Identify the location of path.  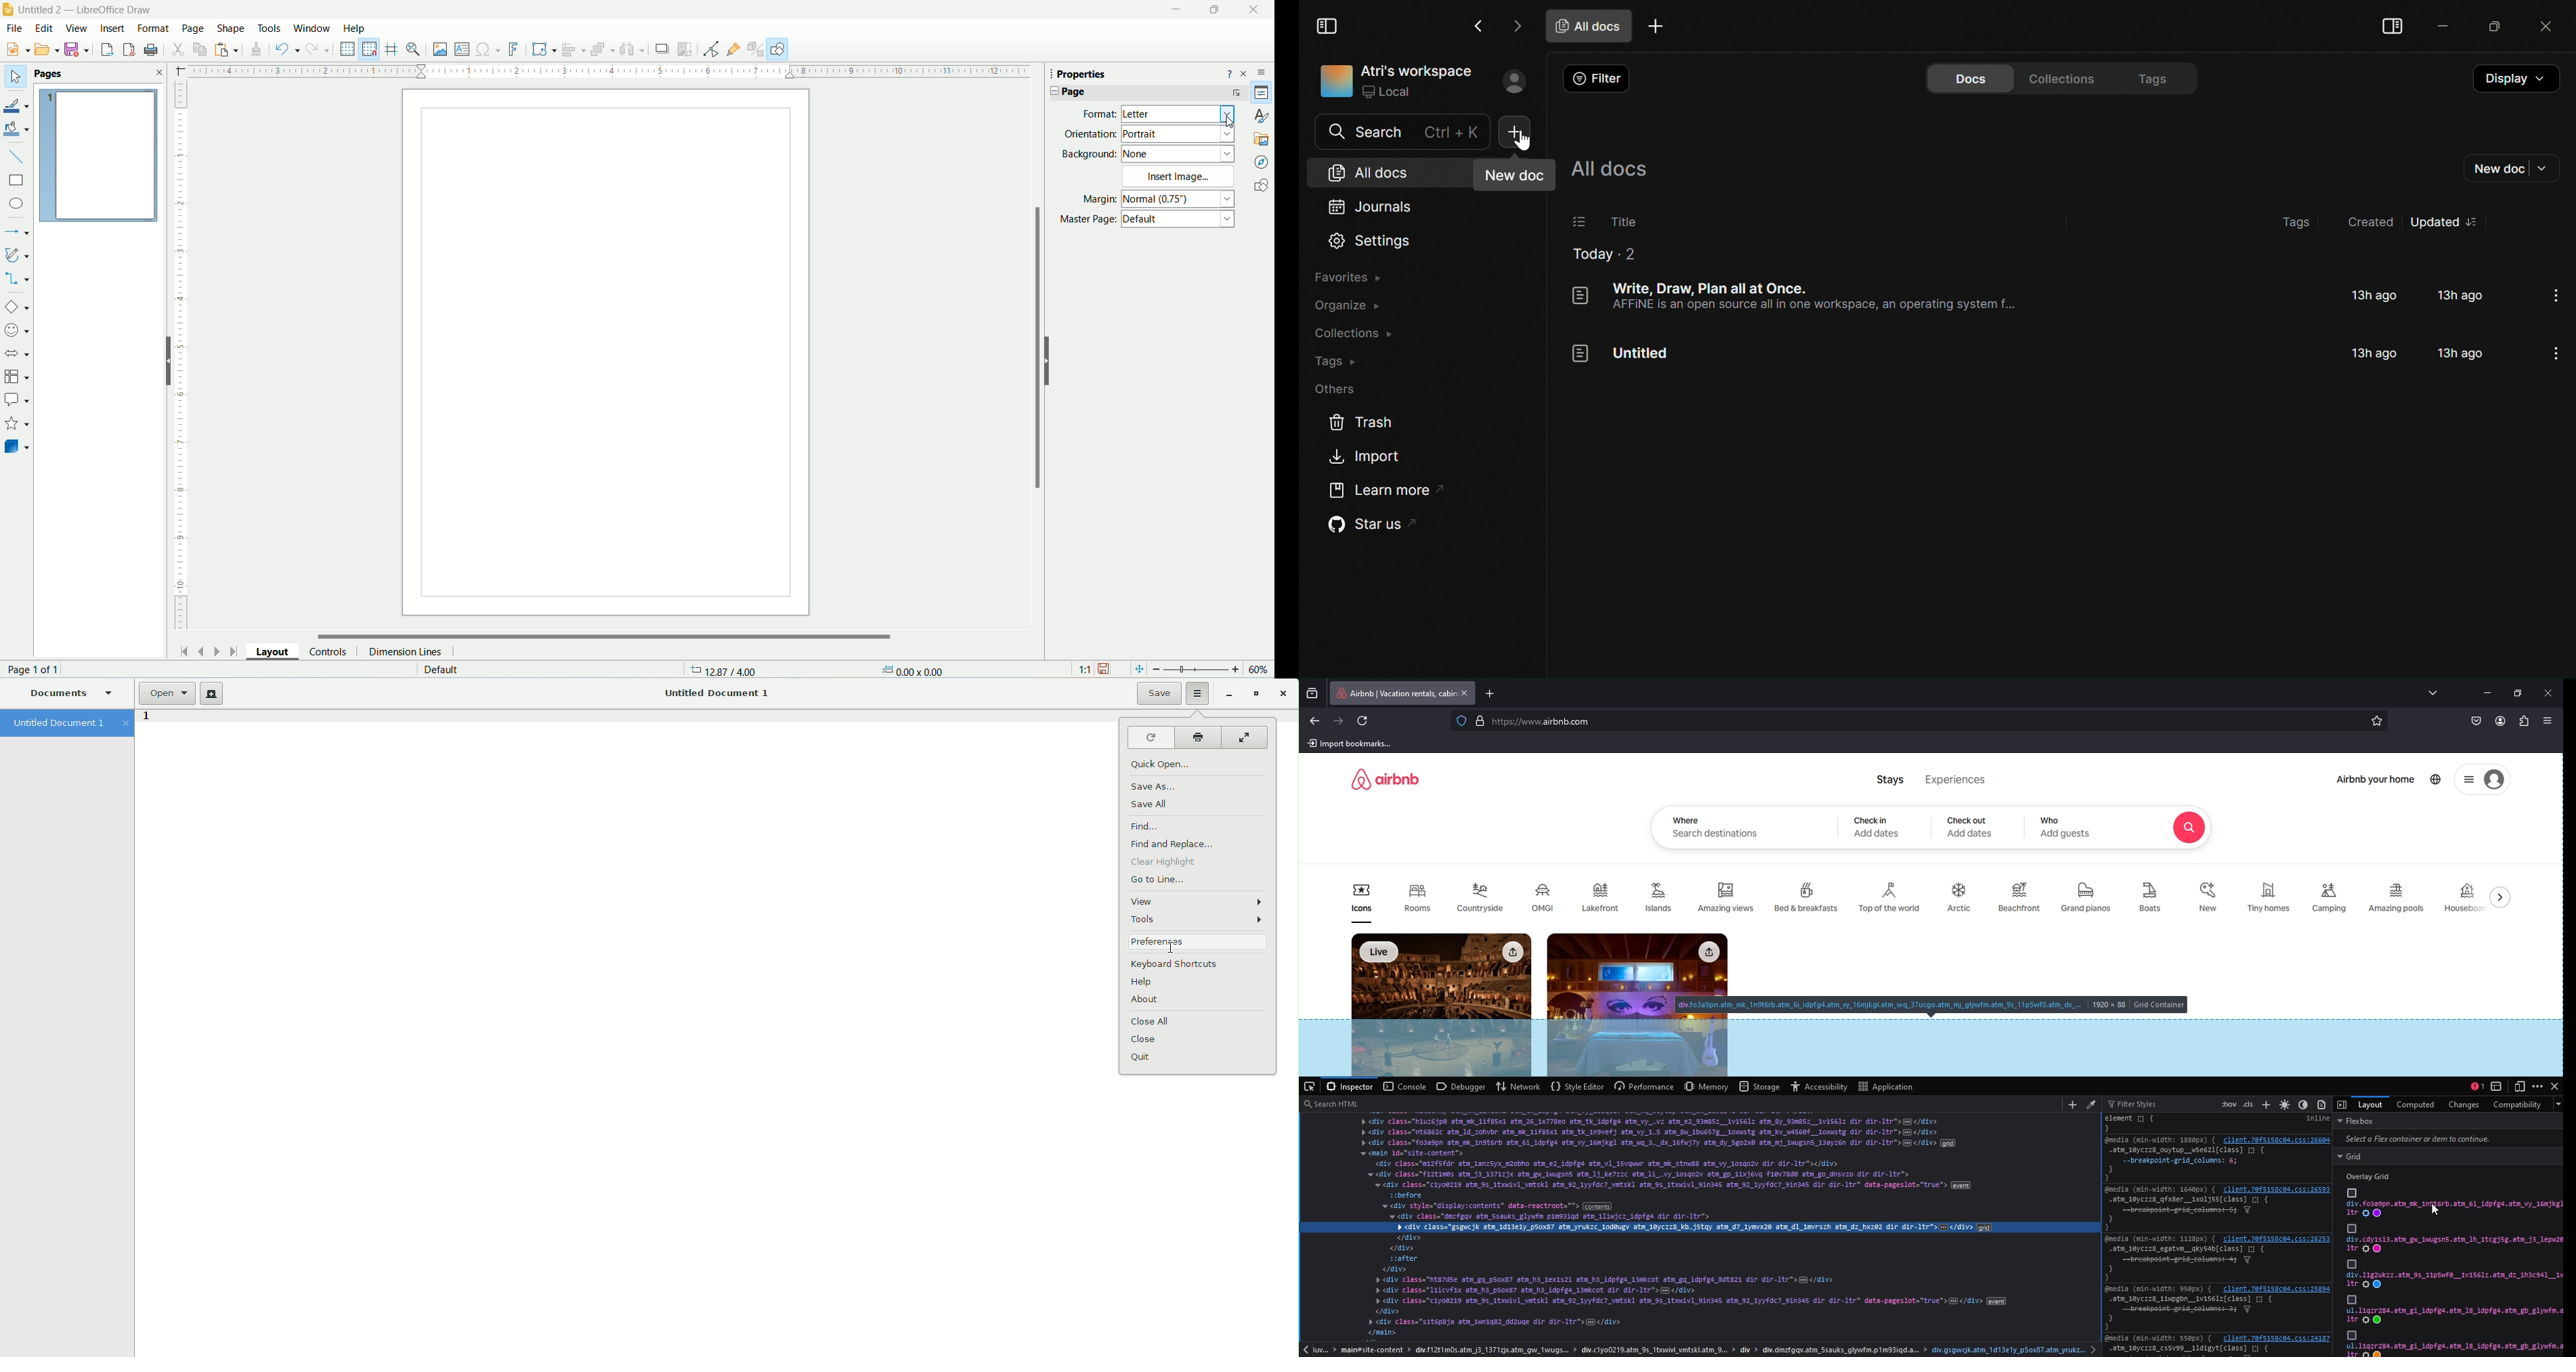
(1702, 1350).